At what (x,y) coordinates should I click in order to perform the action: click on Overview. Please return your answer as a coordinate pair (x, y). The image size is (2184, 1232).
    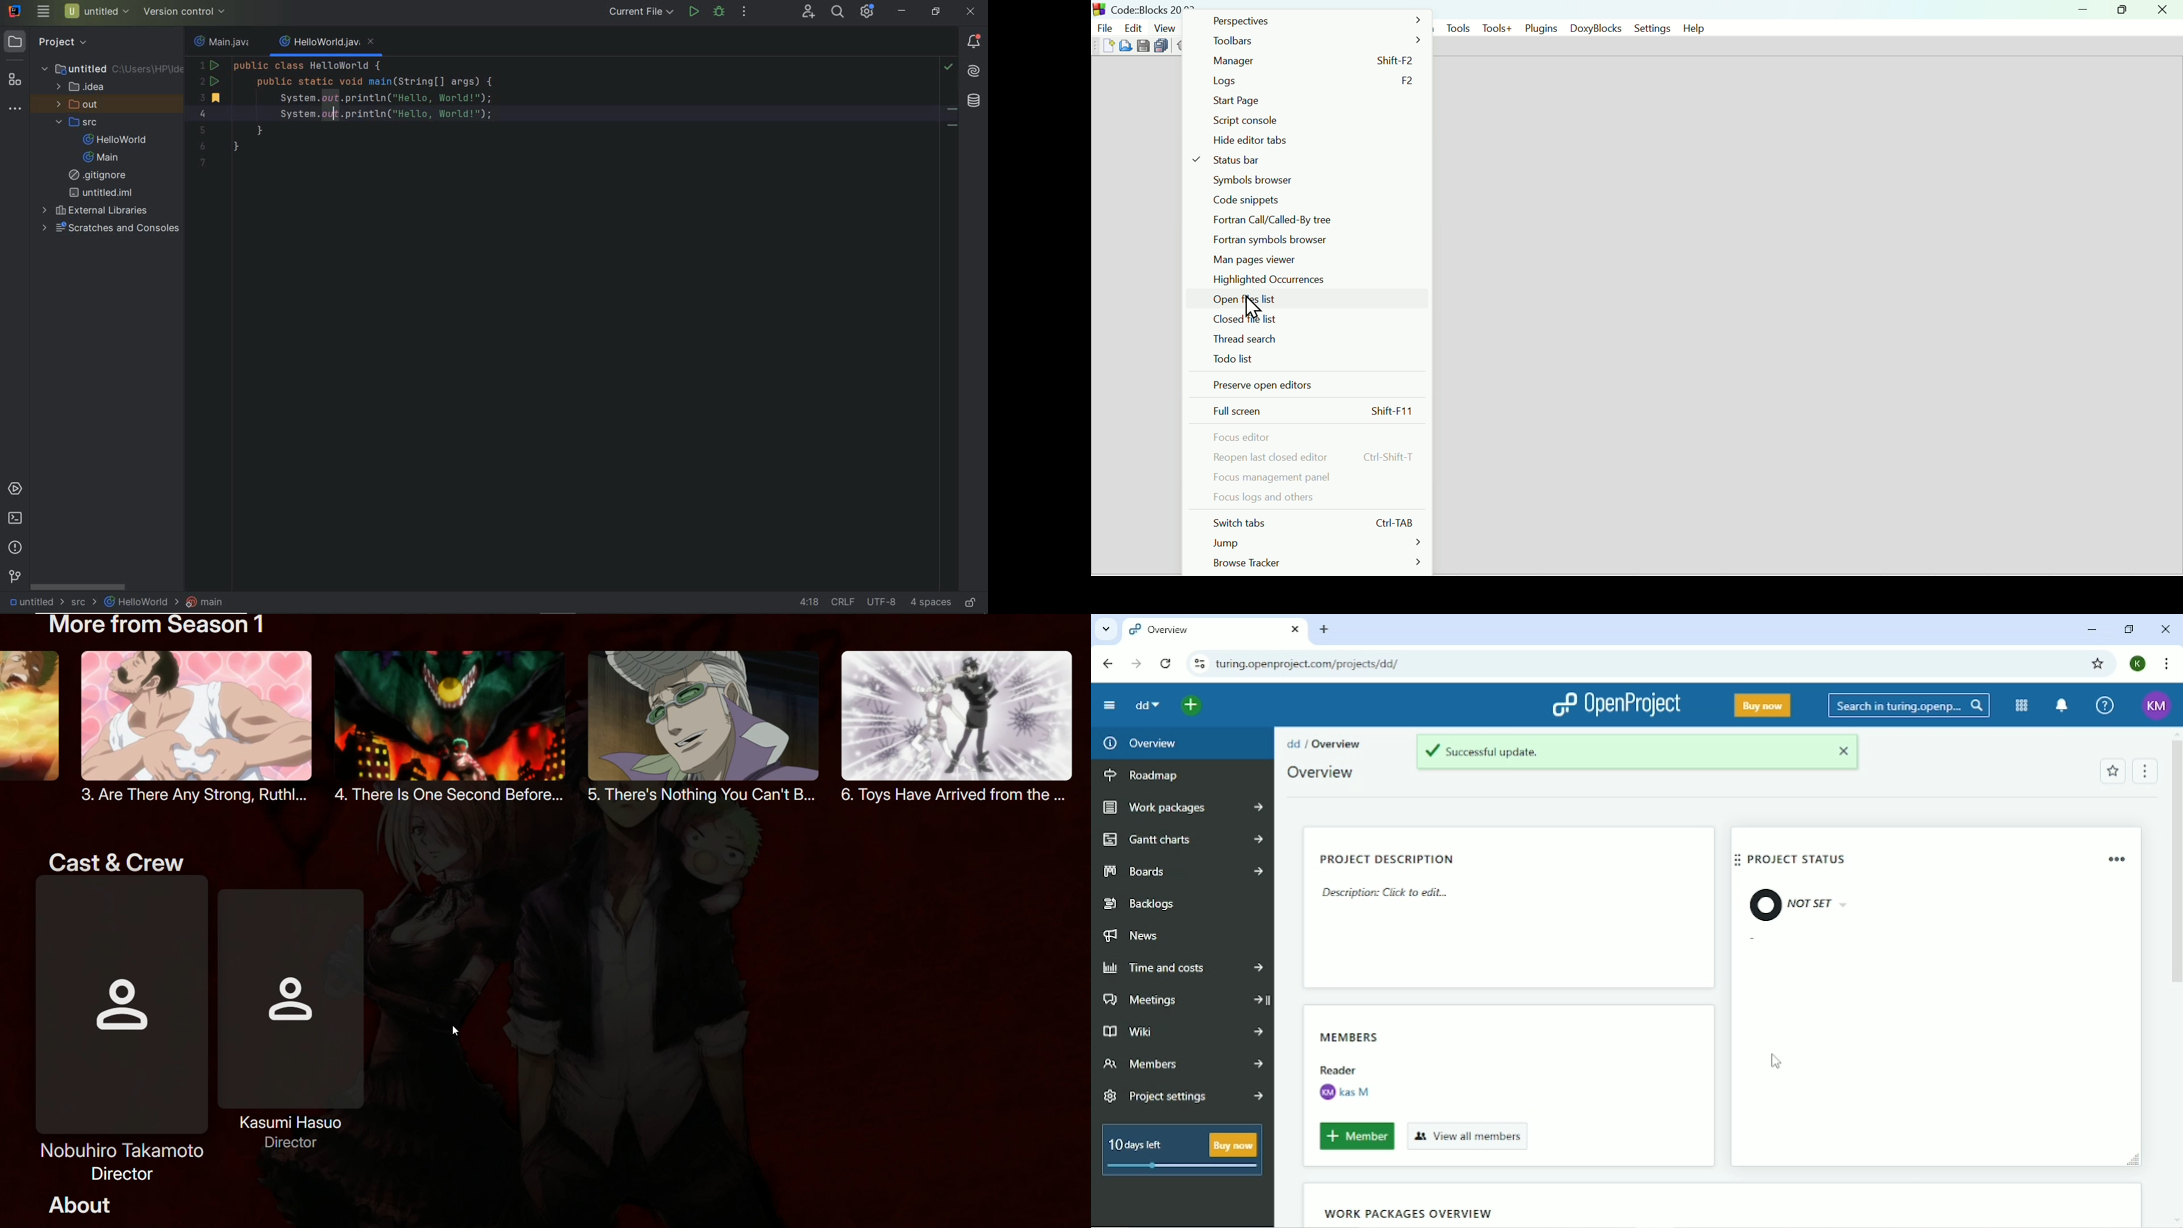
    Looking at the image, I should click on (1323, 773).